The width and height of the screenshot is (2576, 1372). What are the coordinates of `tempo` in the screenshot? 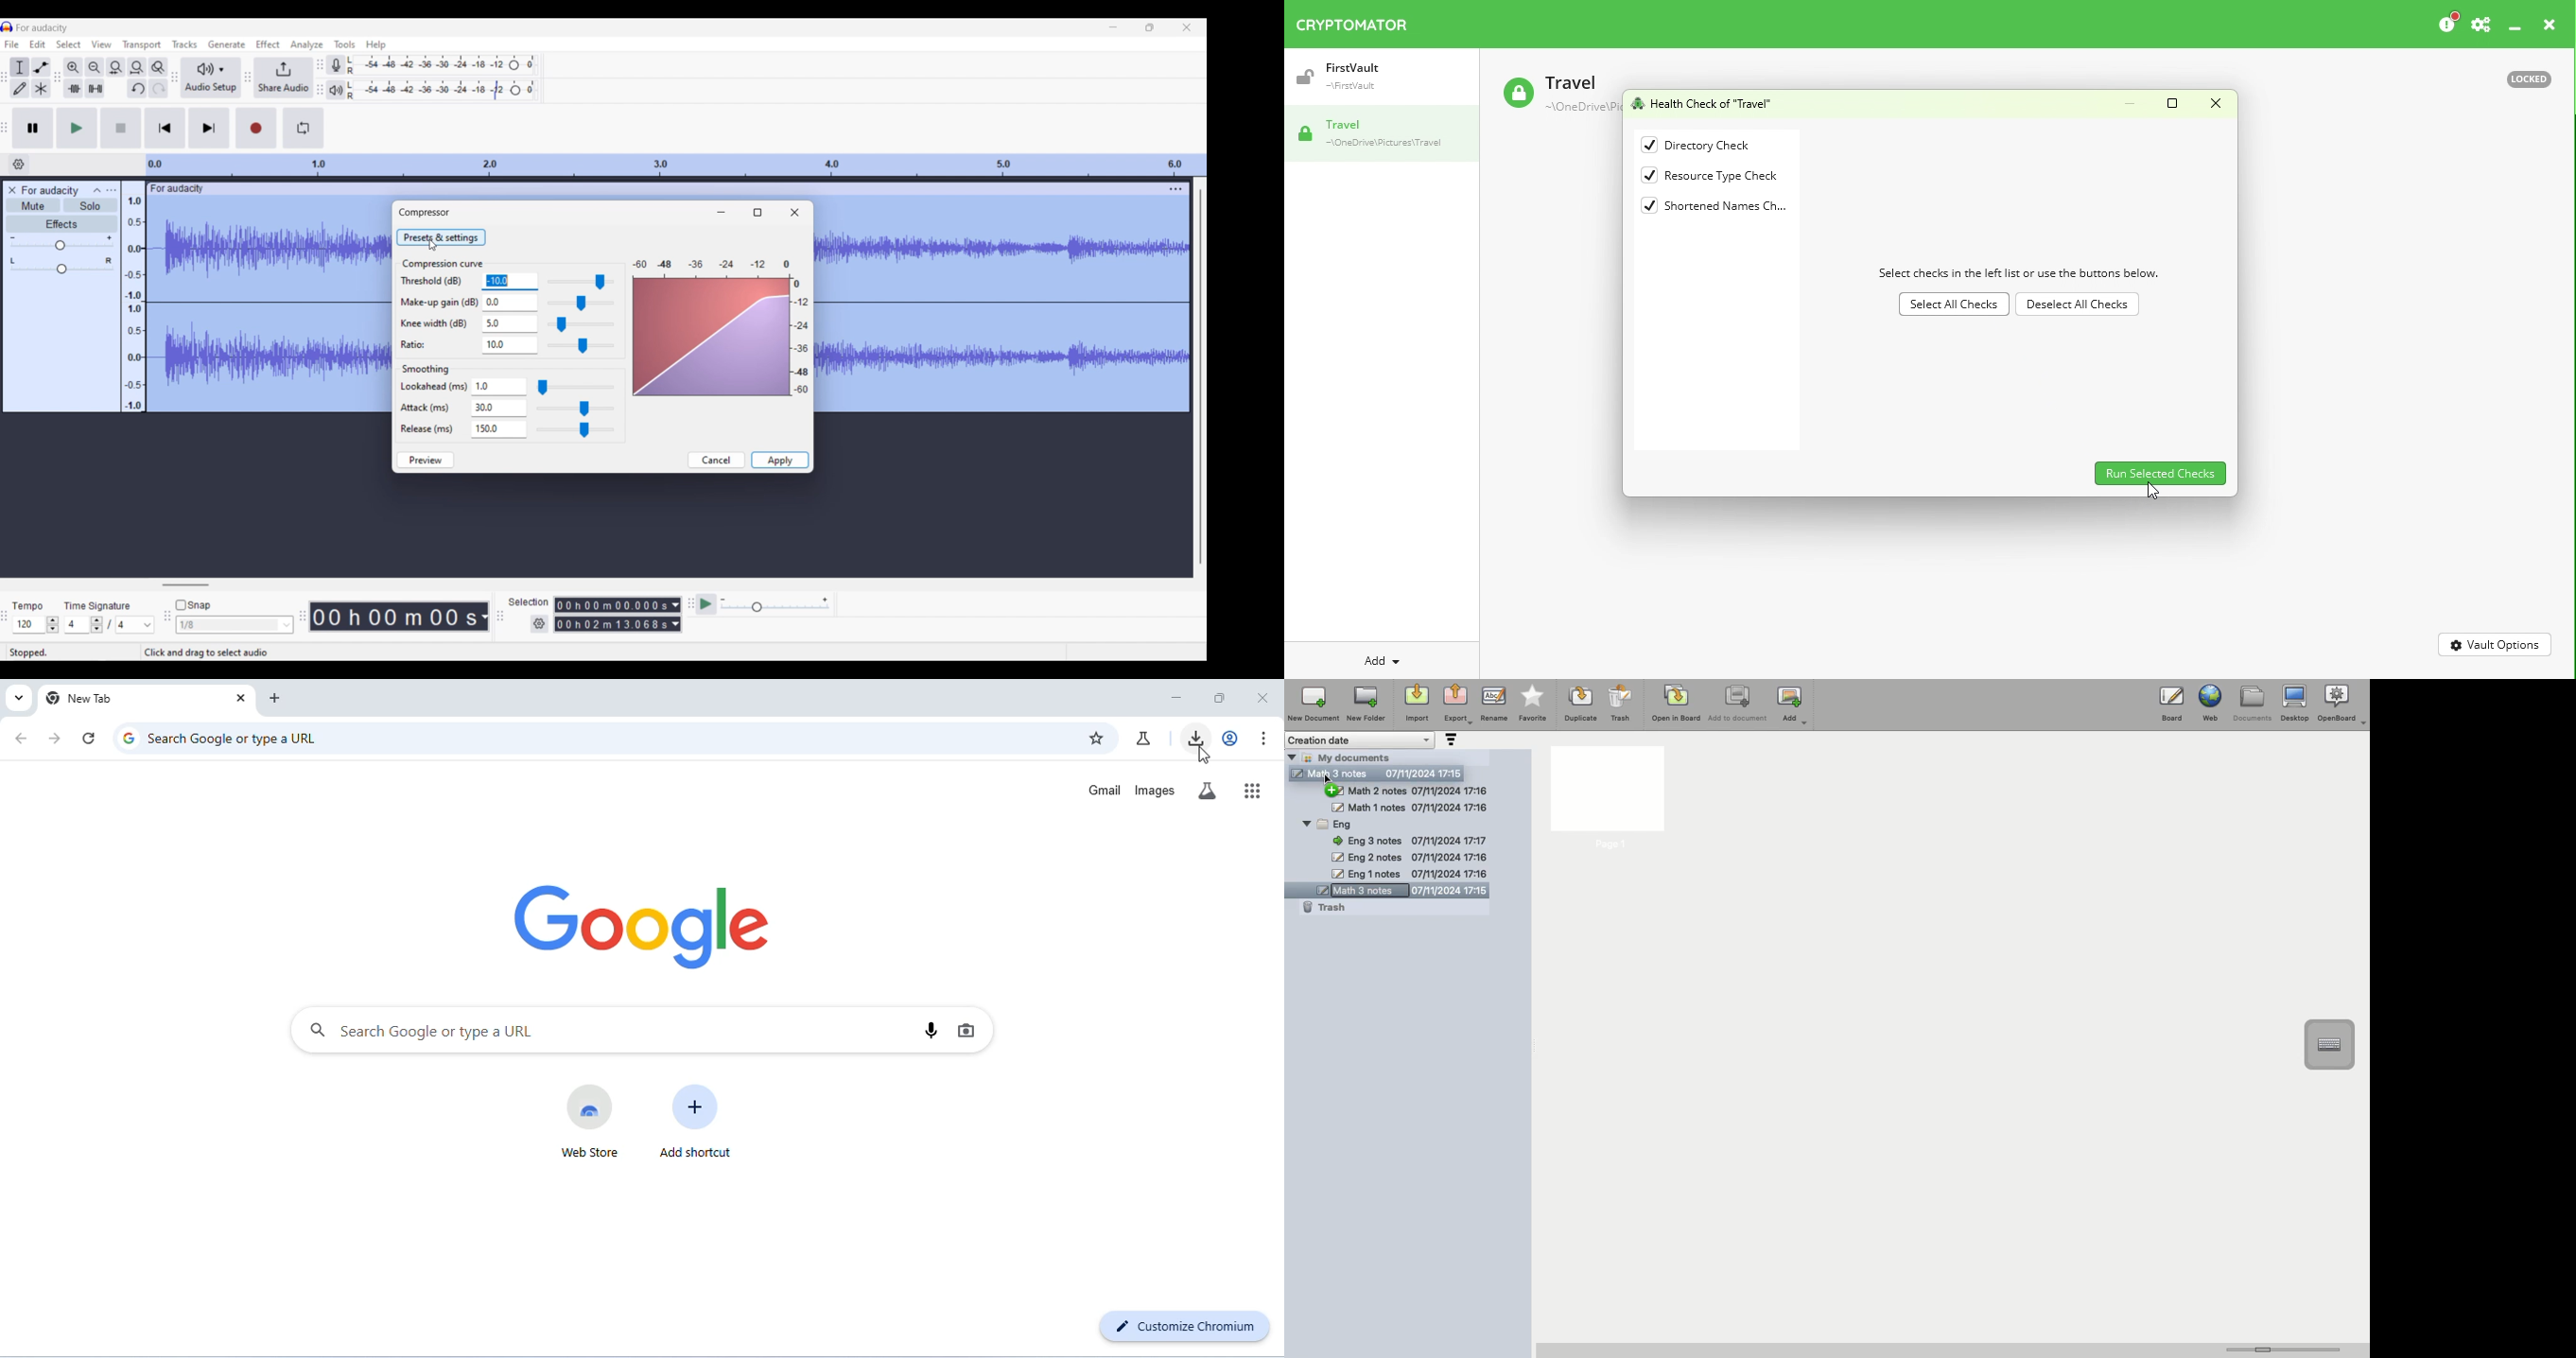 It's located at (28, 606).